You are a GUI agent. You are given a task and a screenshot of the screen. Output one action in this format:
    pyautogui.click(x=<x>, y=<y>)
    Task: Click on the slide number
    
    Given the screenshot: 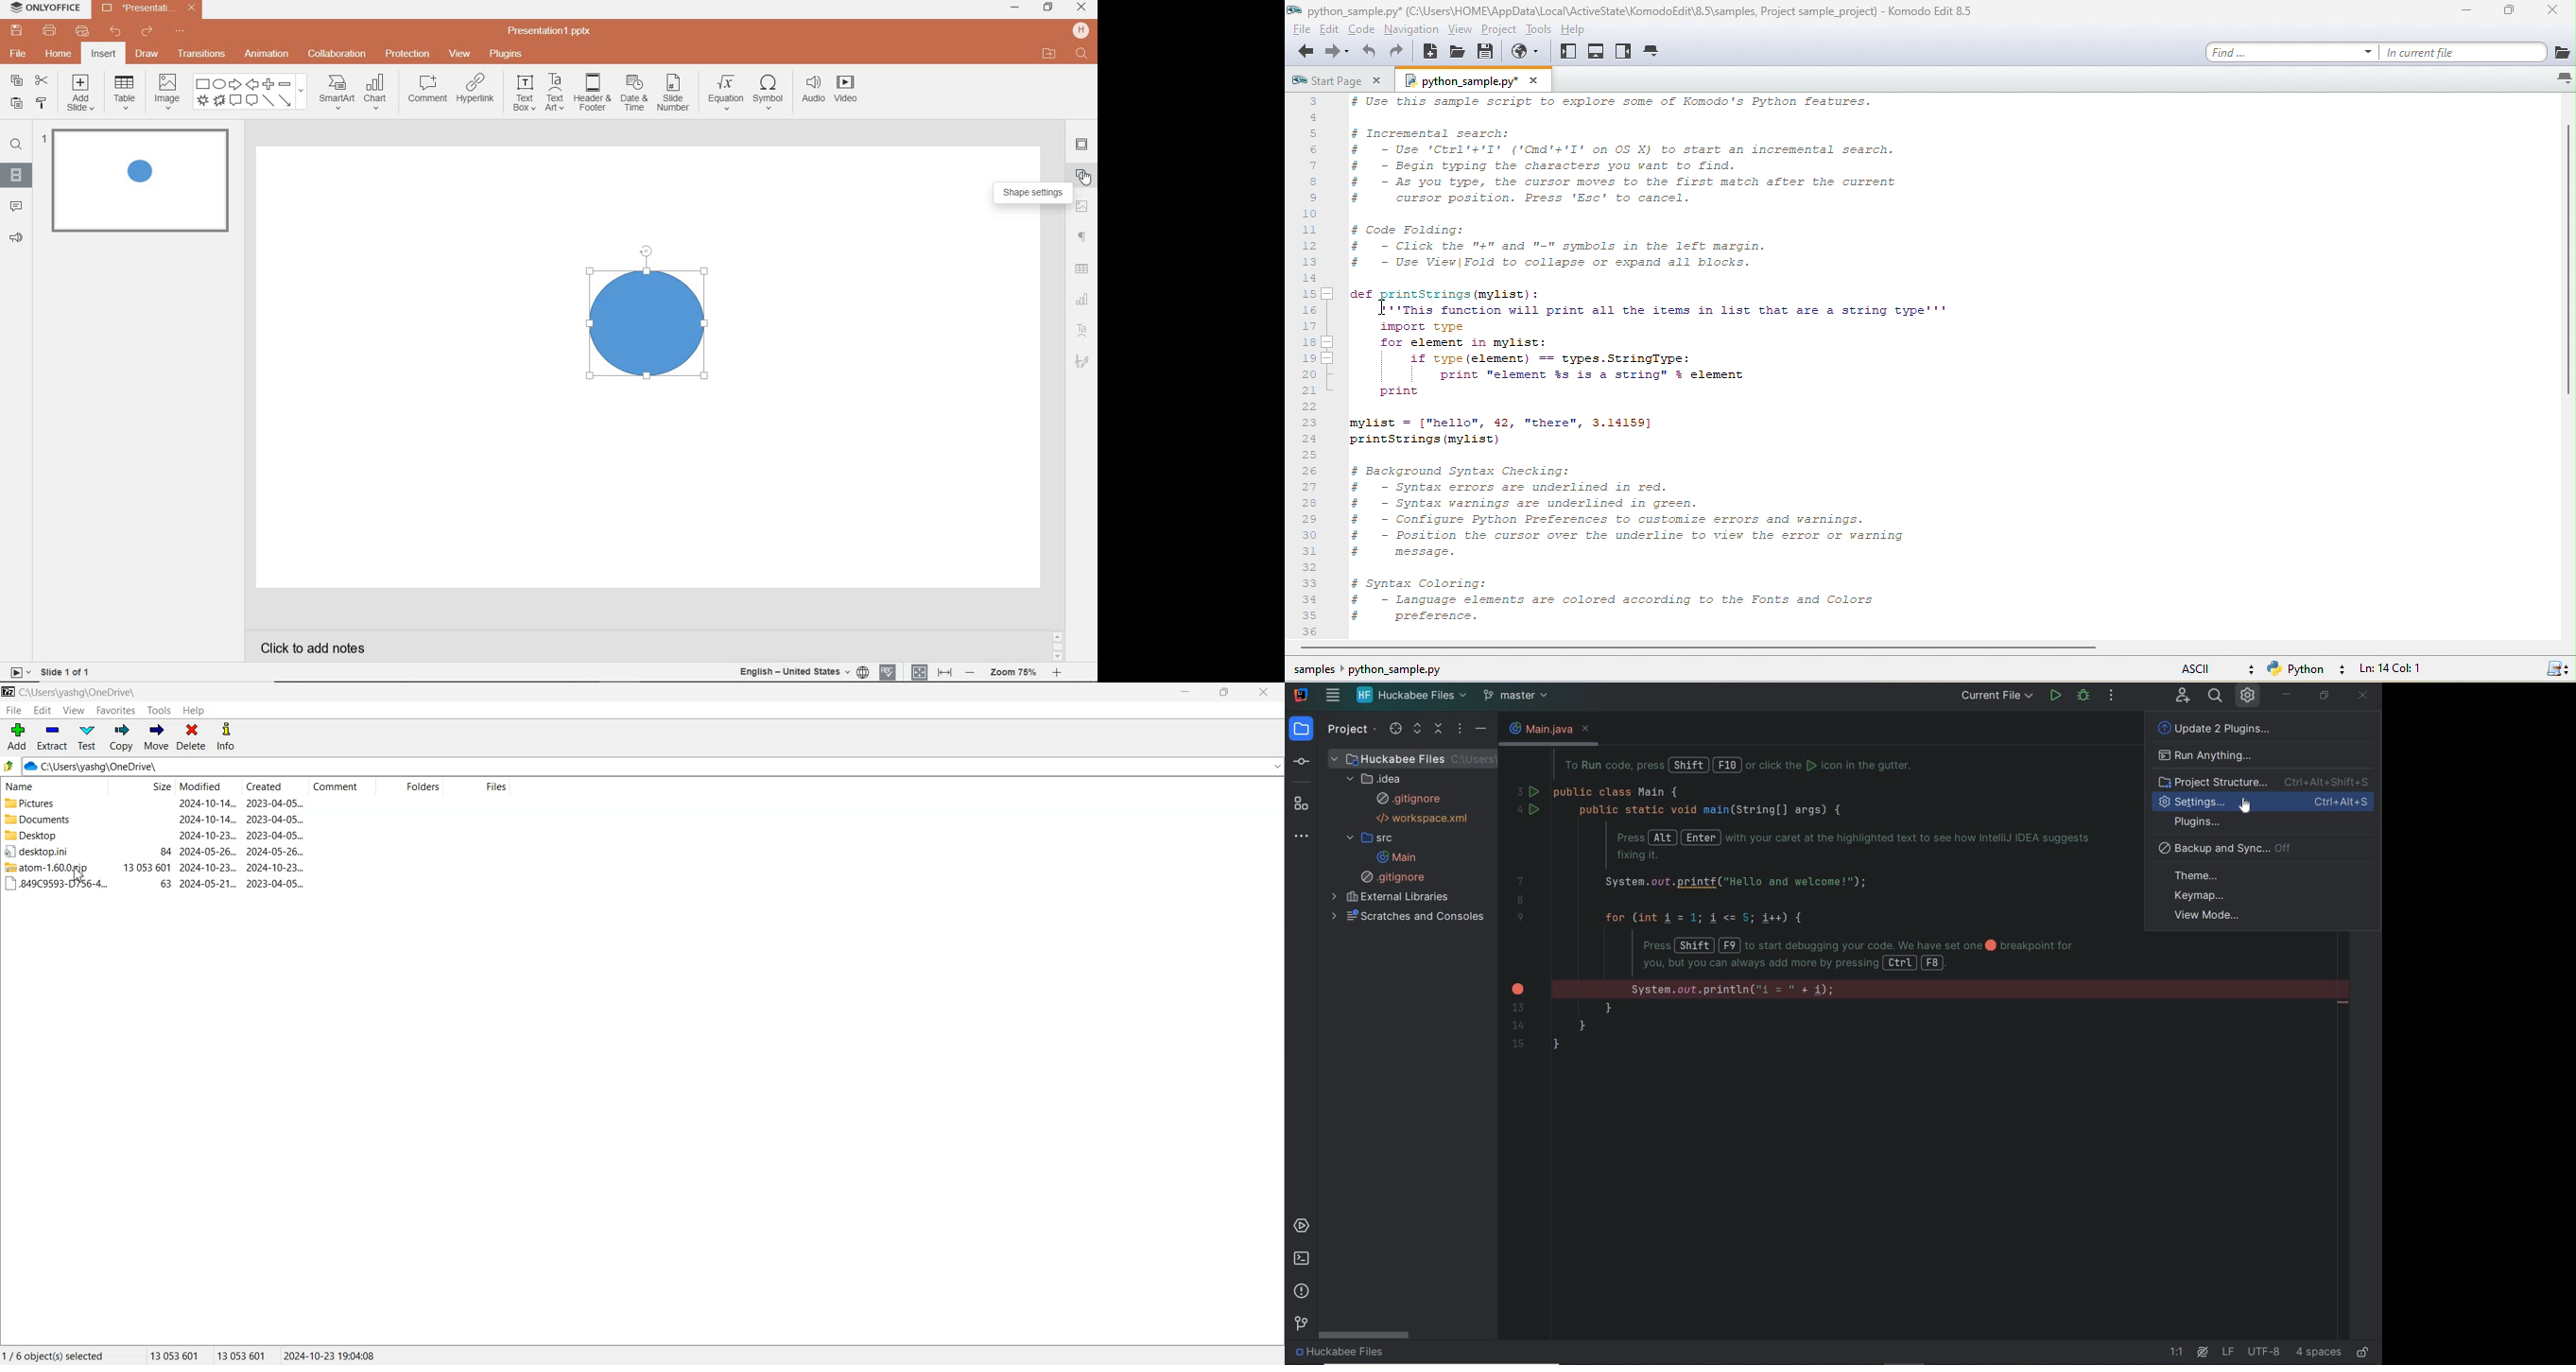 What is the action you would take?
    pyautogui.click(x=674, y=93)
    